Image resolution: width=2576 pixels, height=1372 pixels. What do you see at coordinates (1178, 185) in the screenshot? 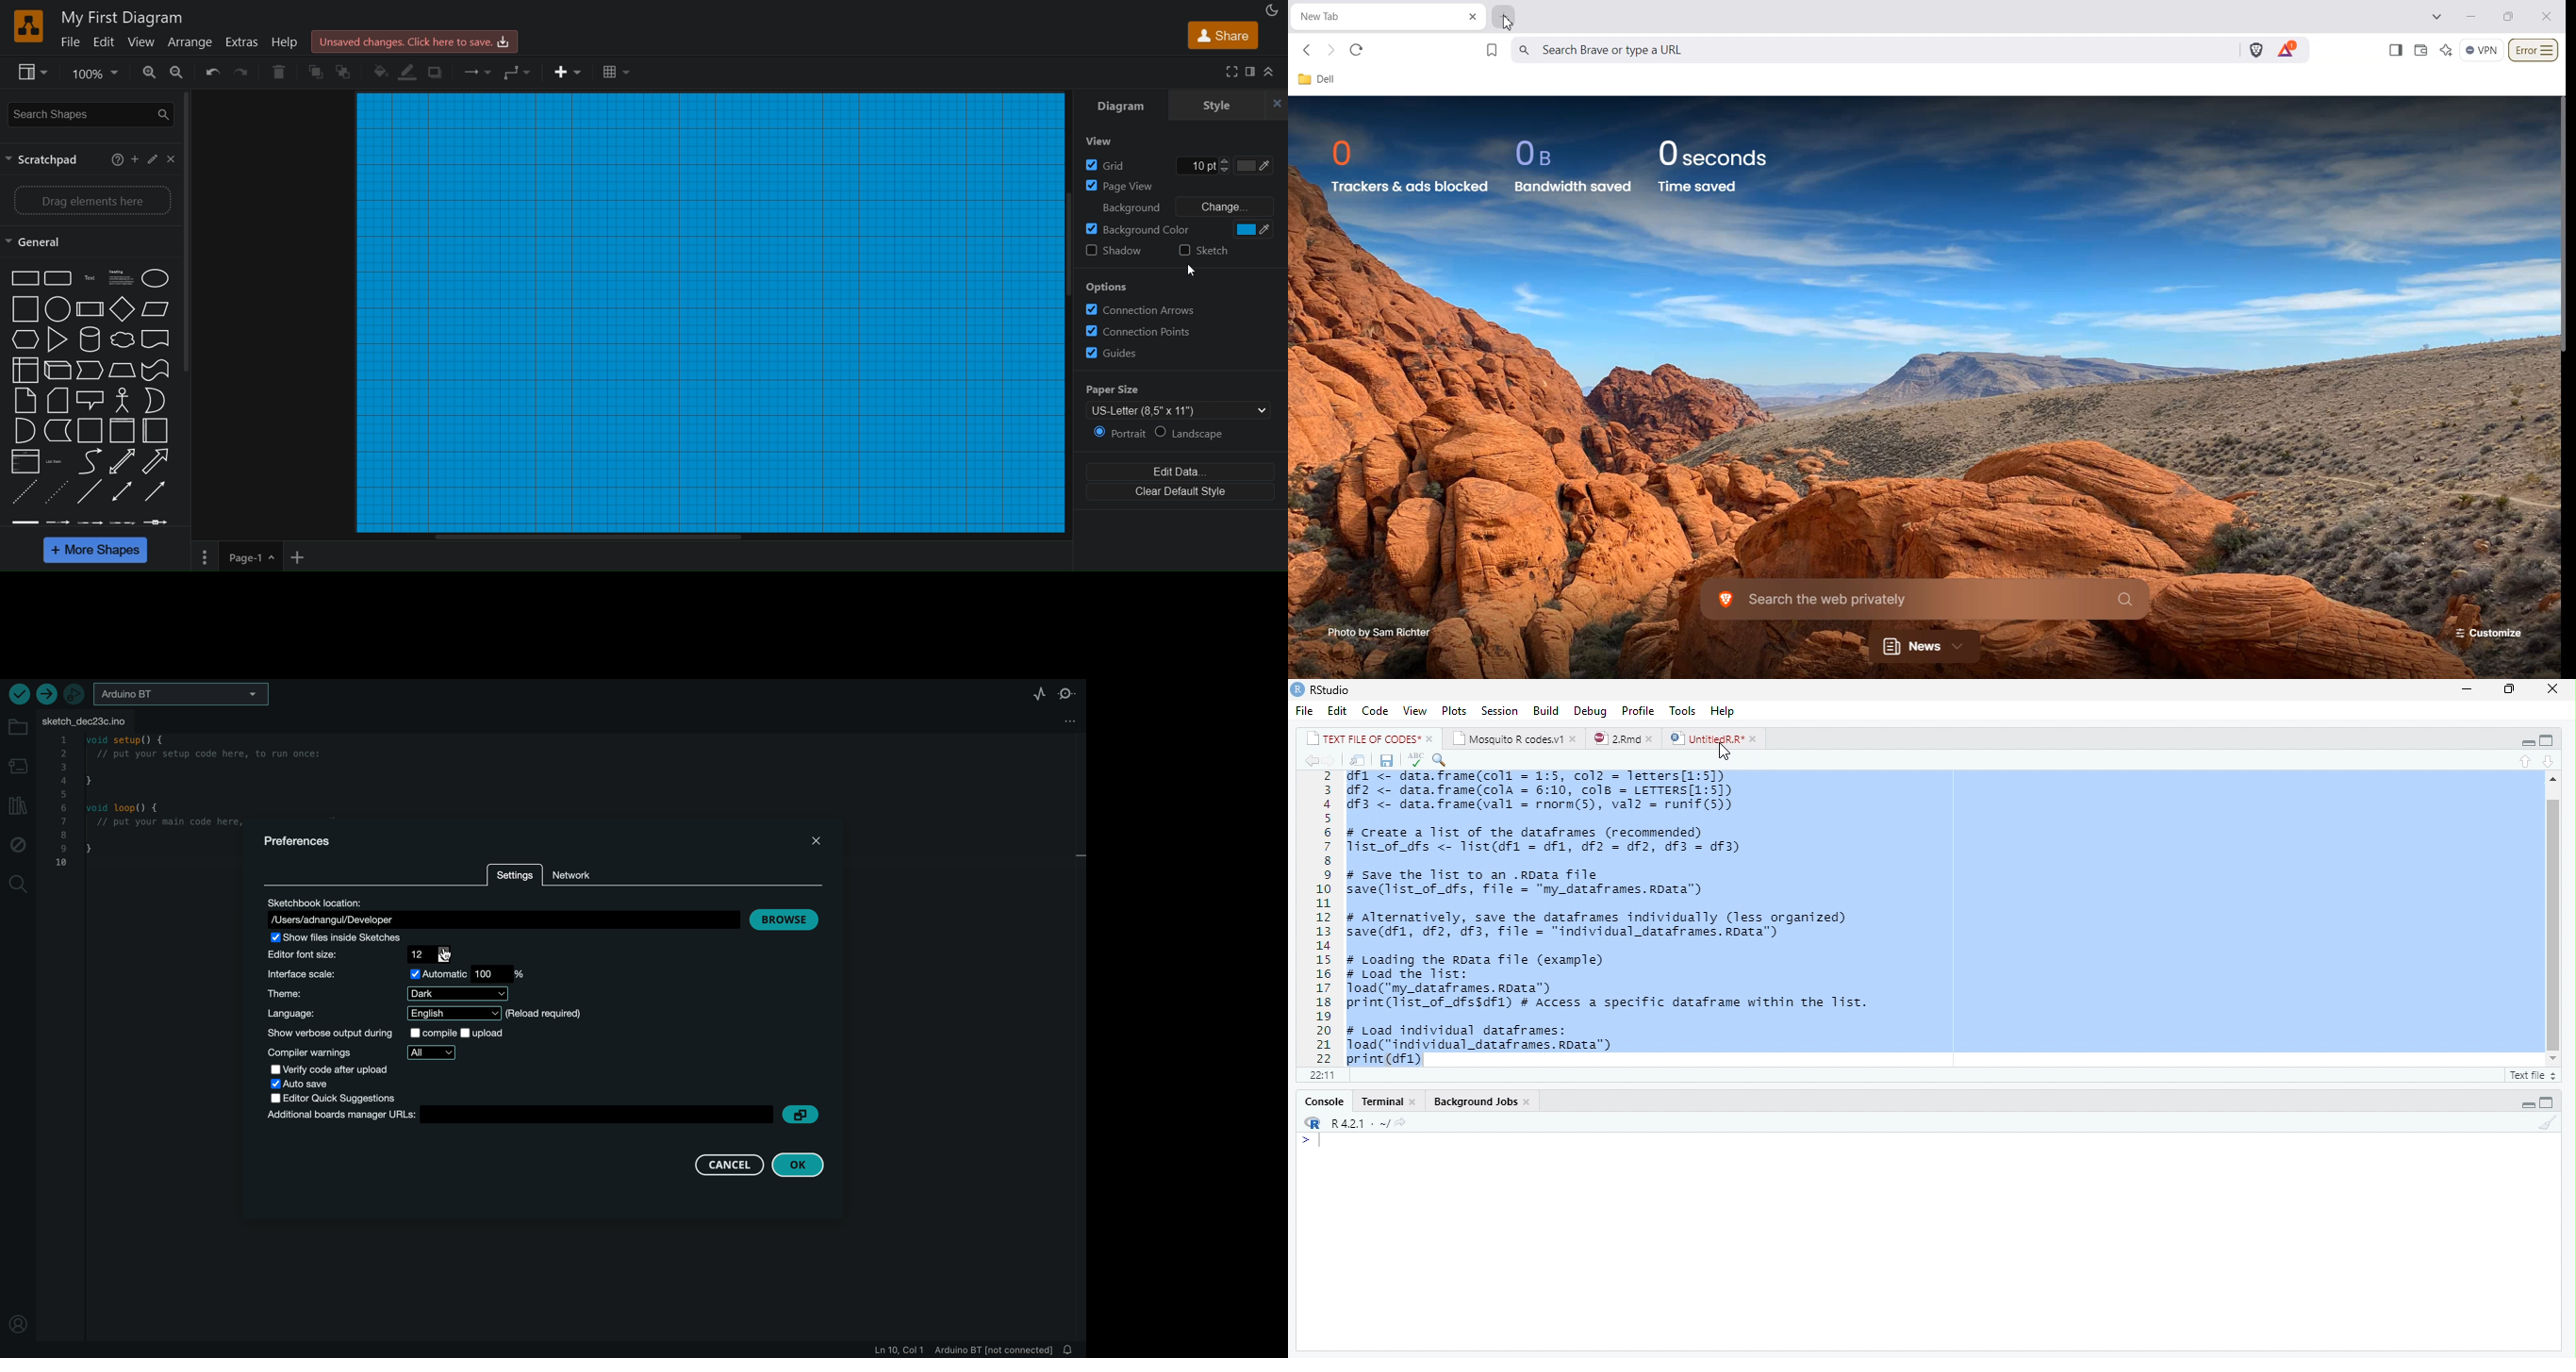
I see `page view` at bounding box center [1178, 185].